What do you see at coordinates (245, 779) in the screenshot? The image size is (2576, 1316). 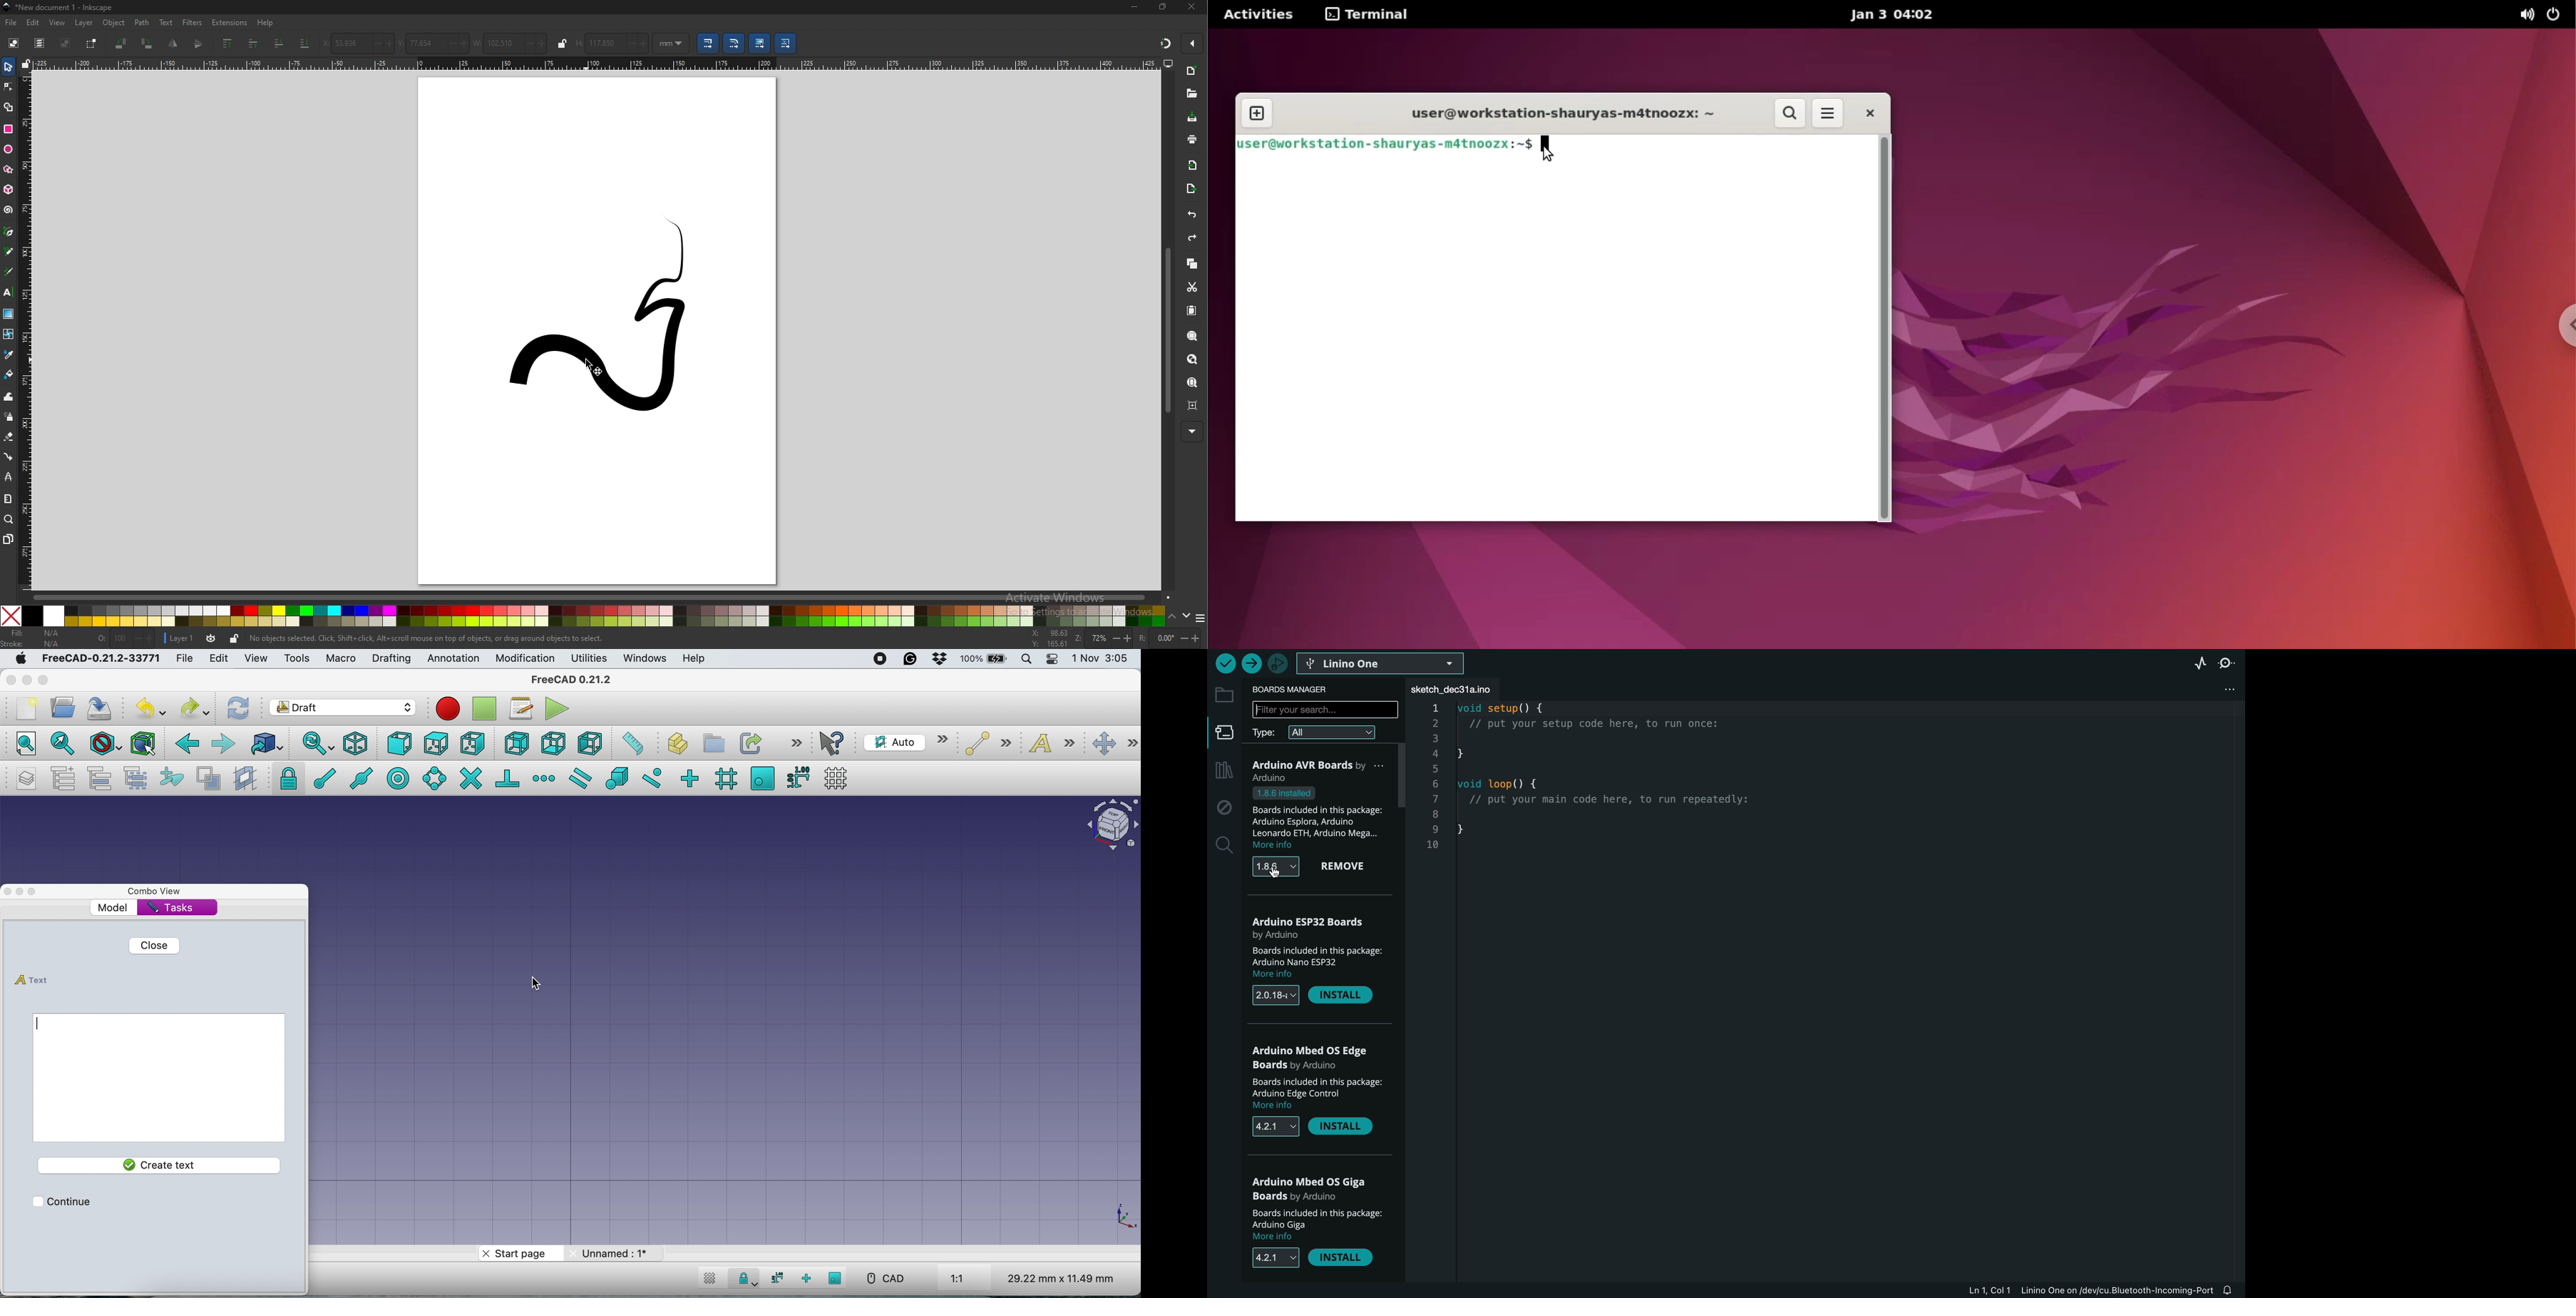 I see `create working plane proxy` at bounding box center [245, 779].